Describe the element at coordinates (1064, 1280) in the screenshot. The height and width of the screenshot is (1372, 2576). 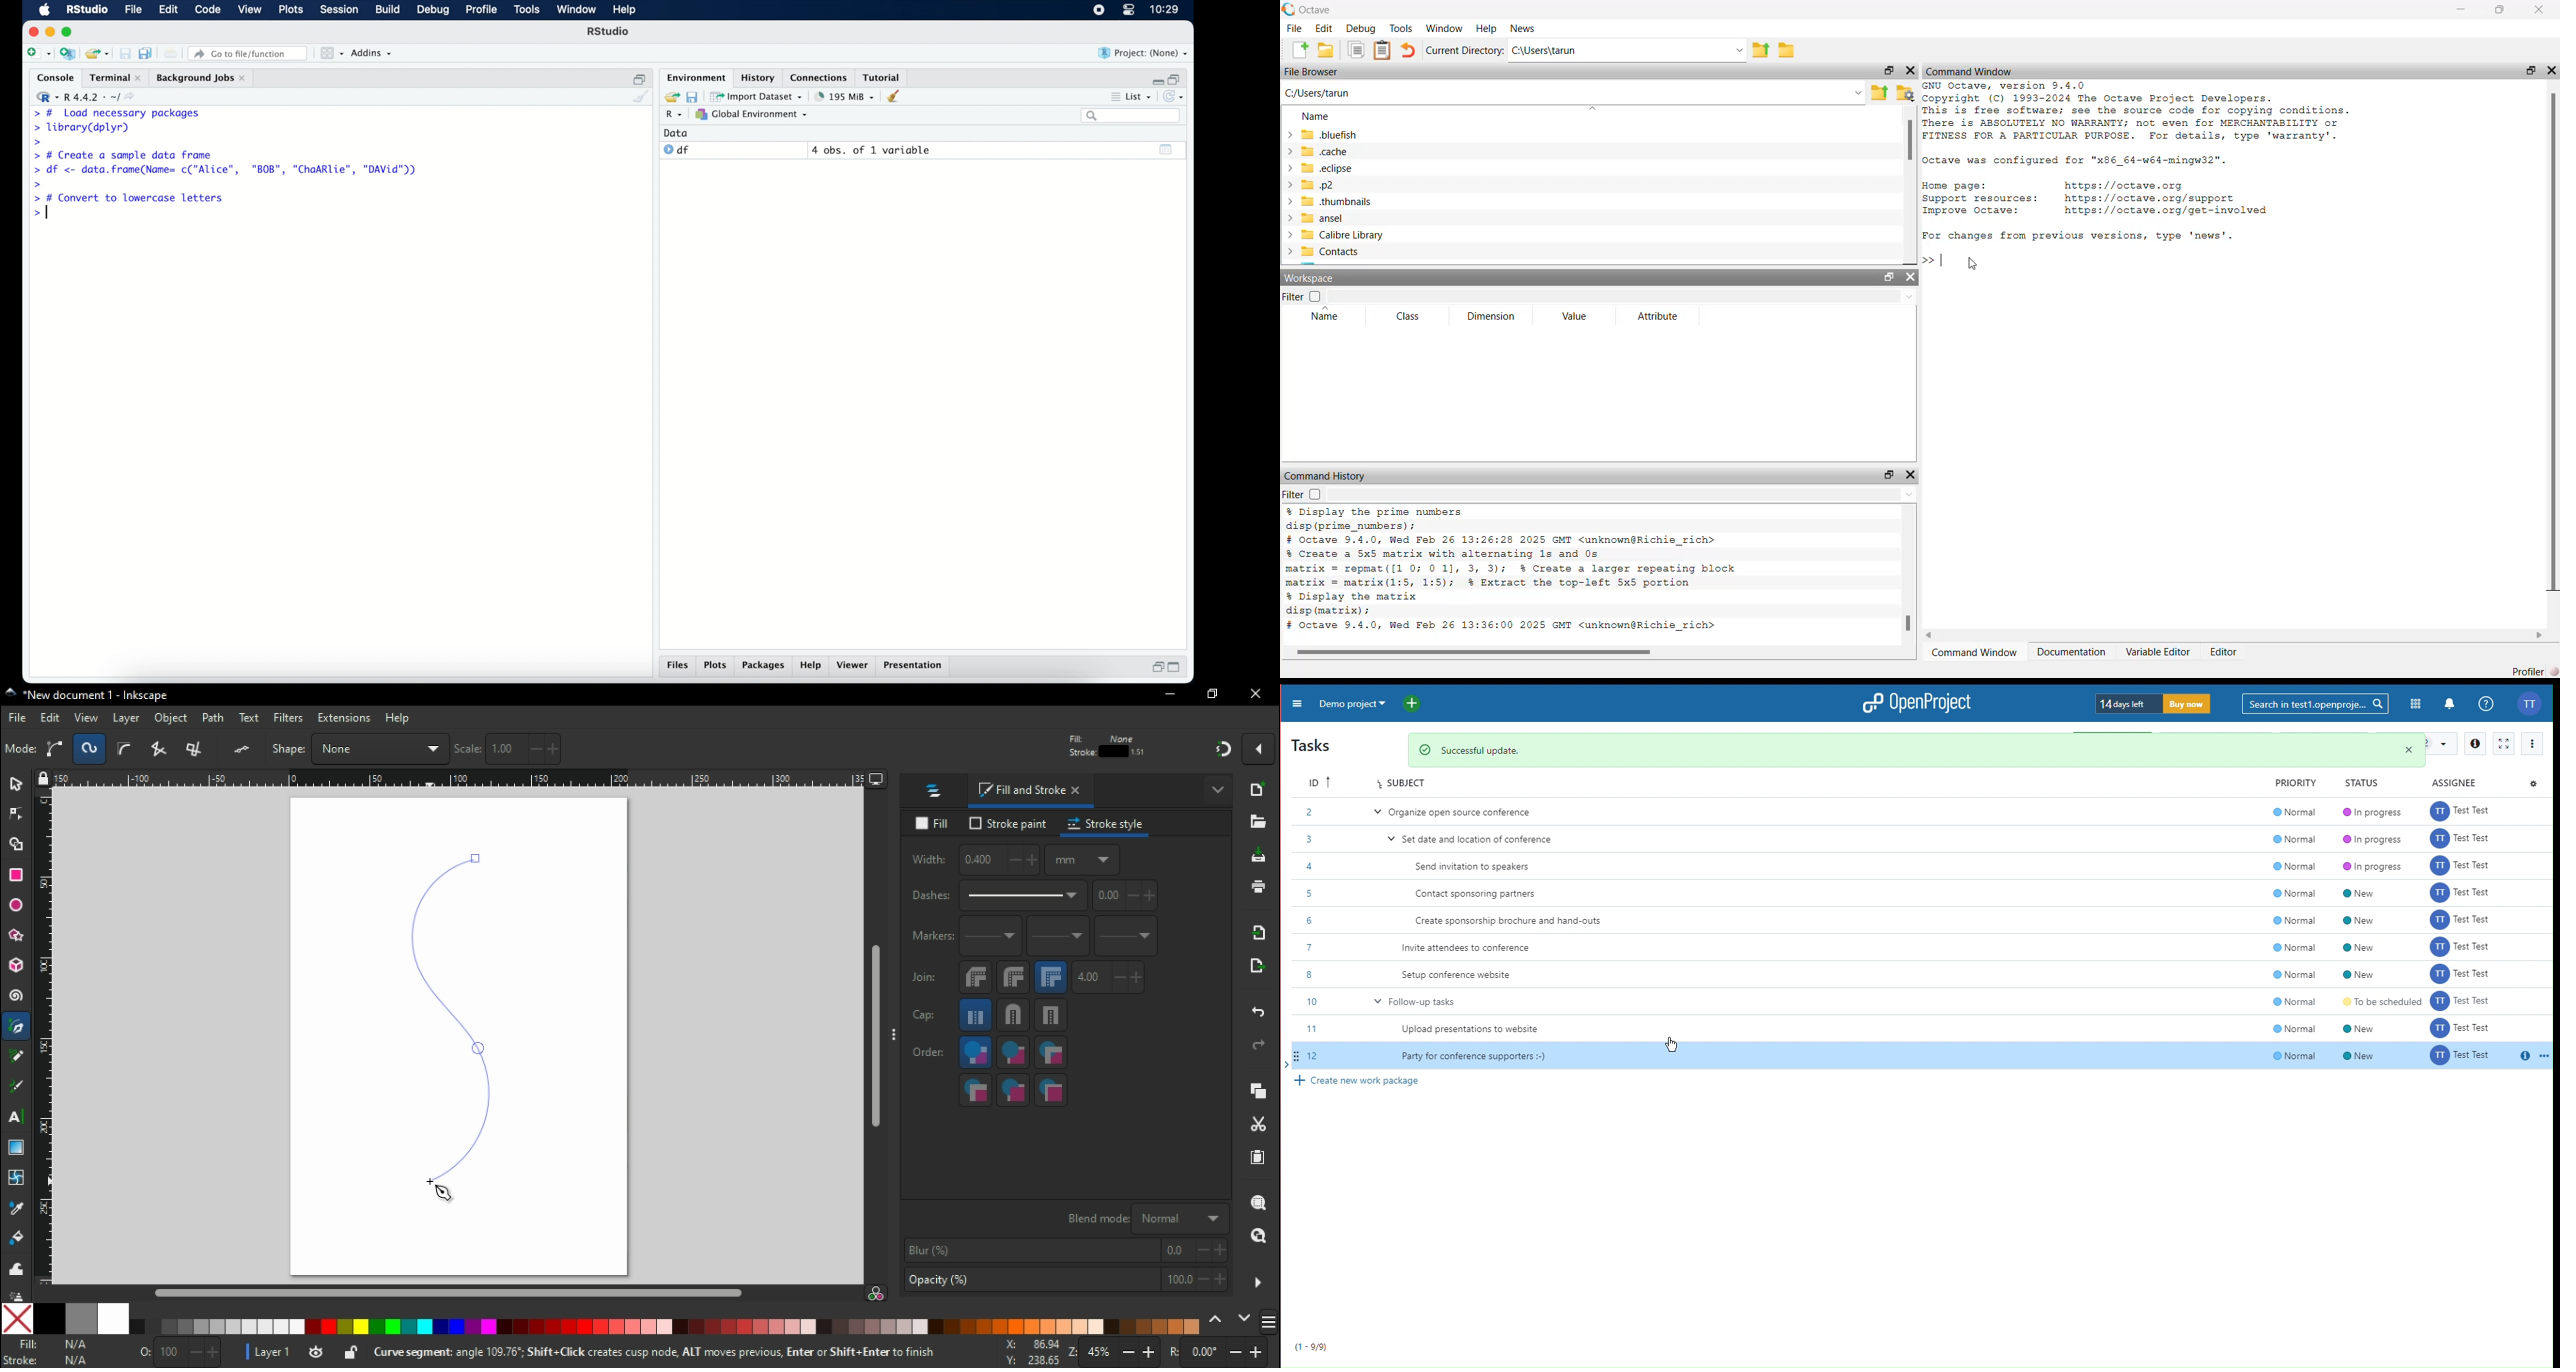
I see `opacity` at that location.